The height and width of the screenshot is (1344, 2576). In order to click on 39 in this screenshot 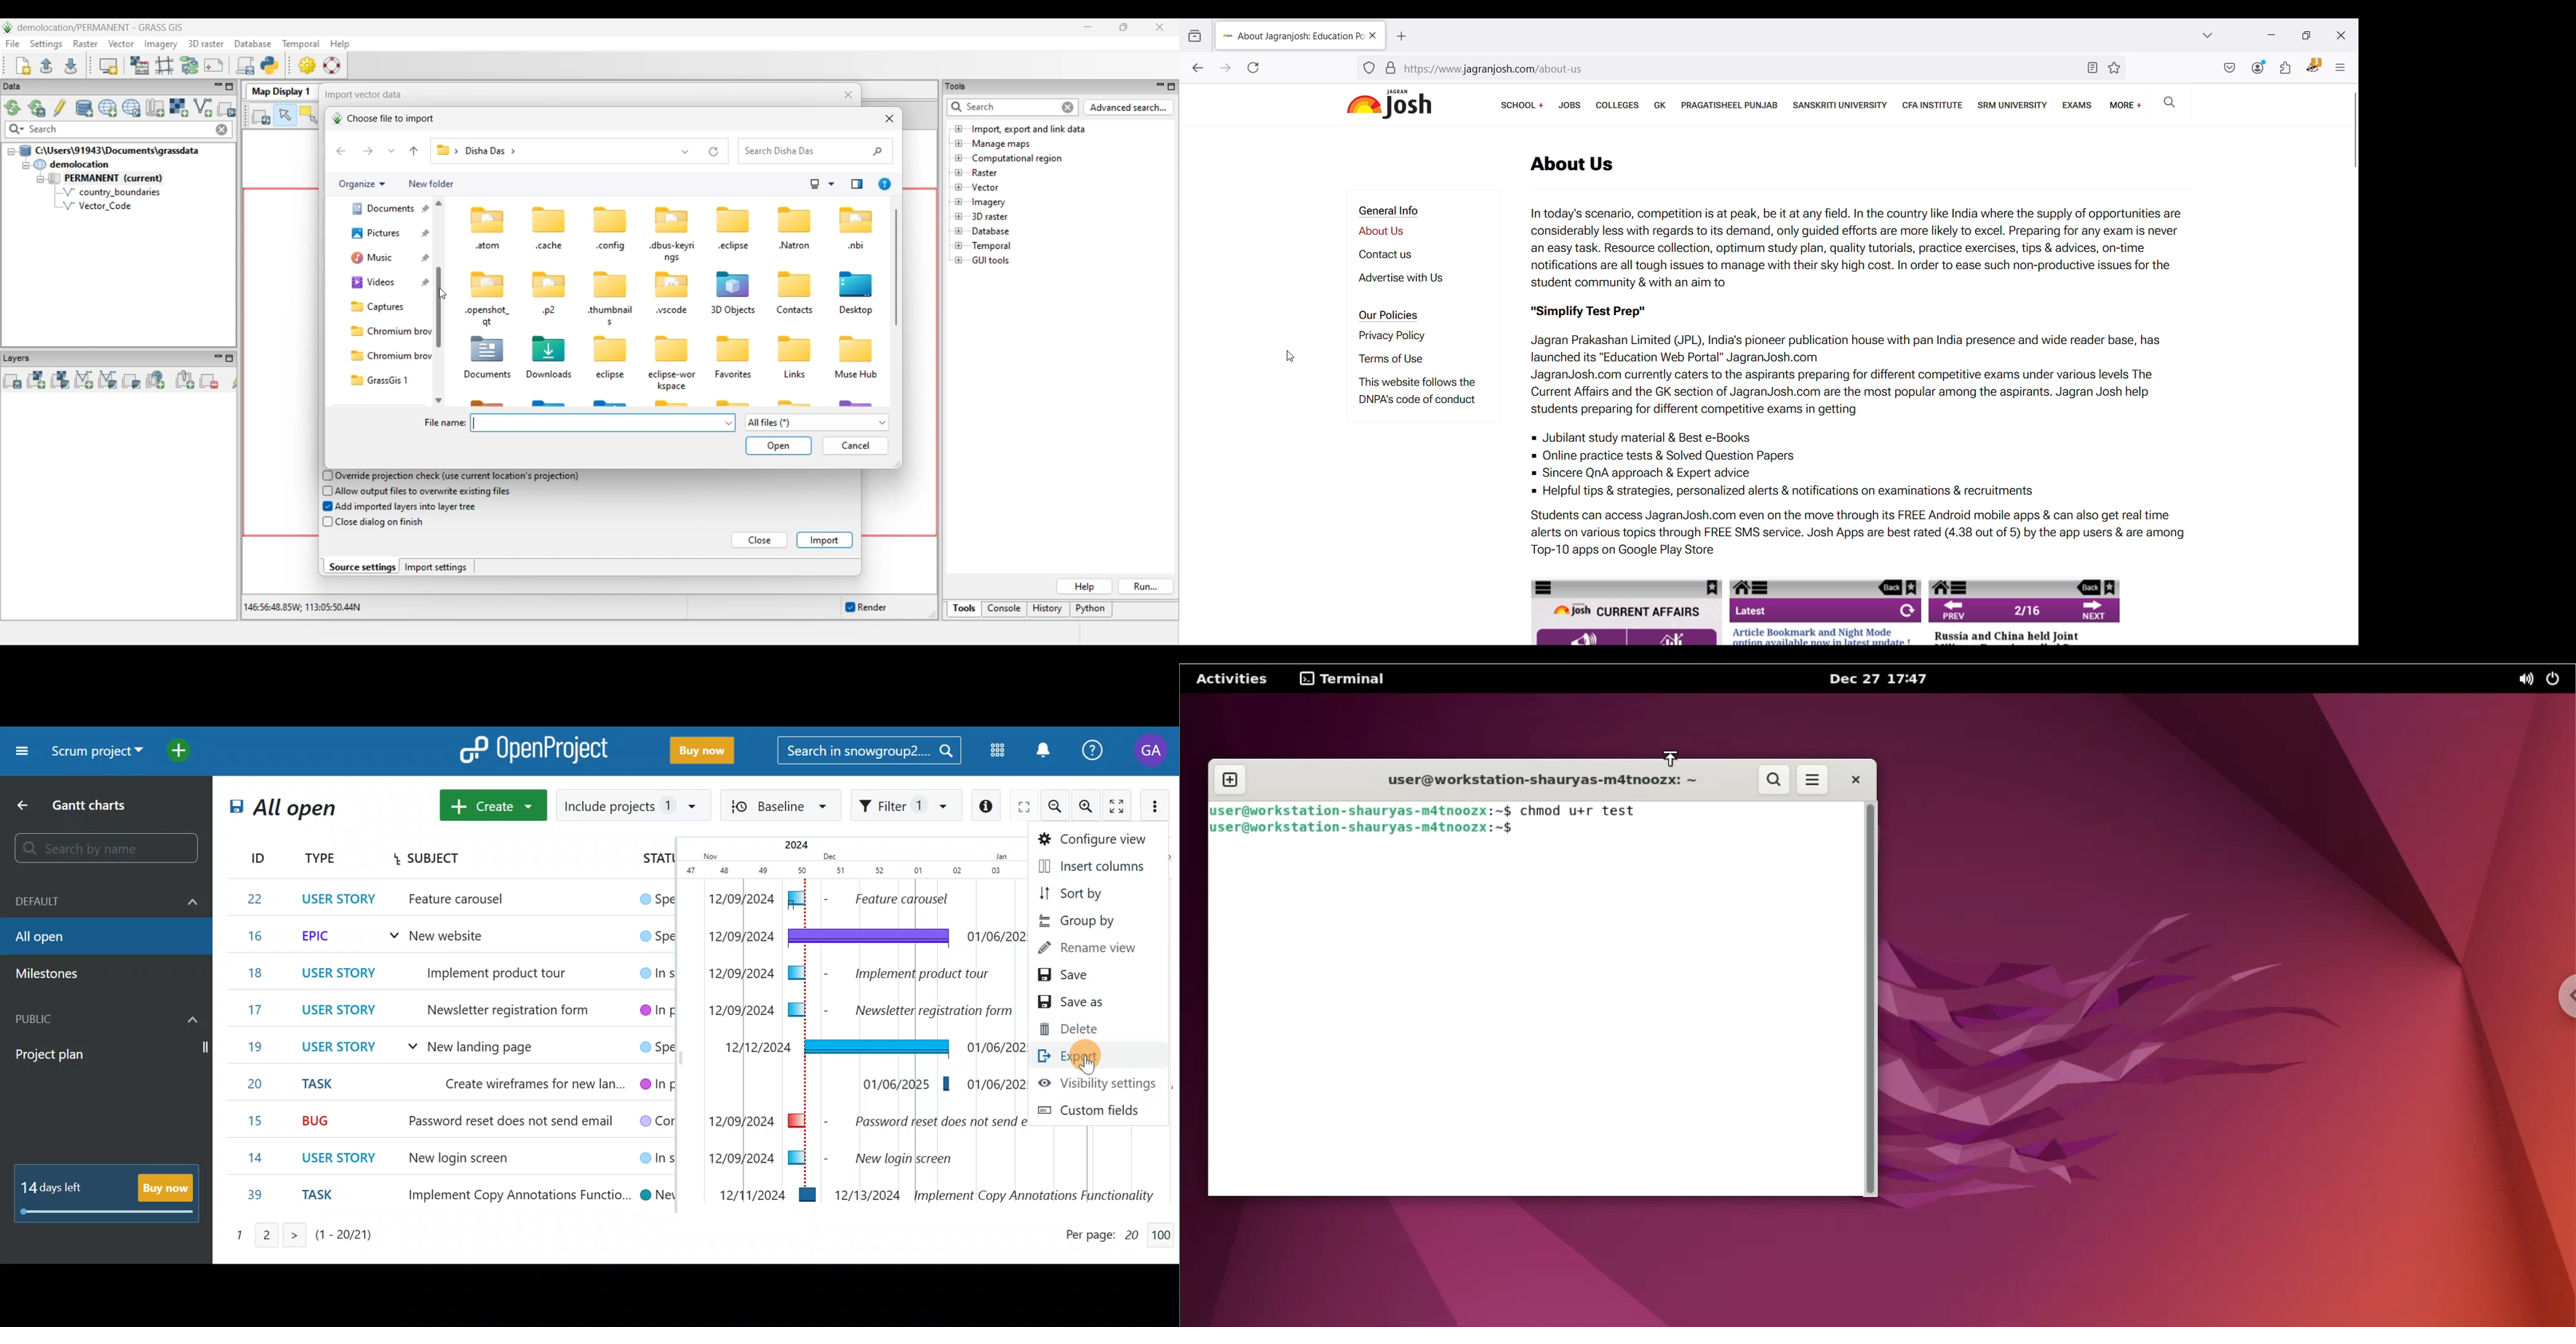, I will do `click(256, 1196)`.